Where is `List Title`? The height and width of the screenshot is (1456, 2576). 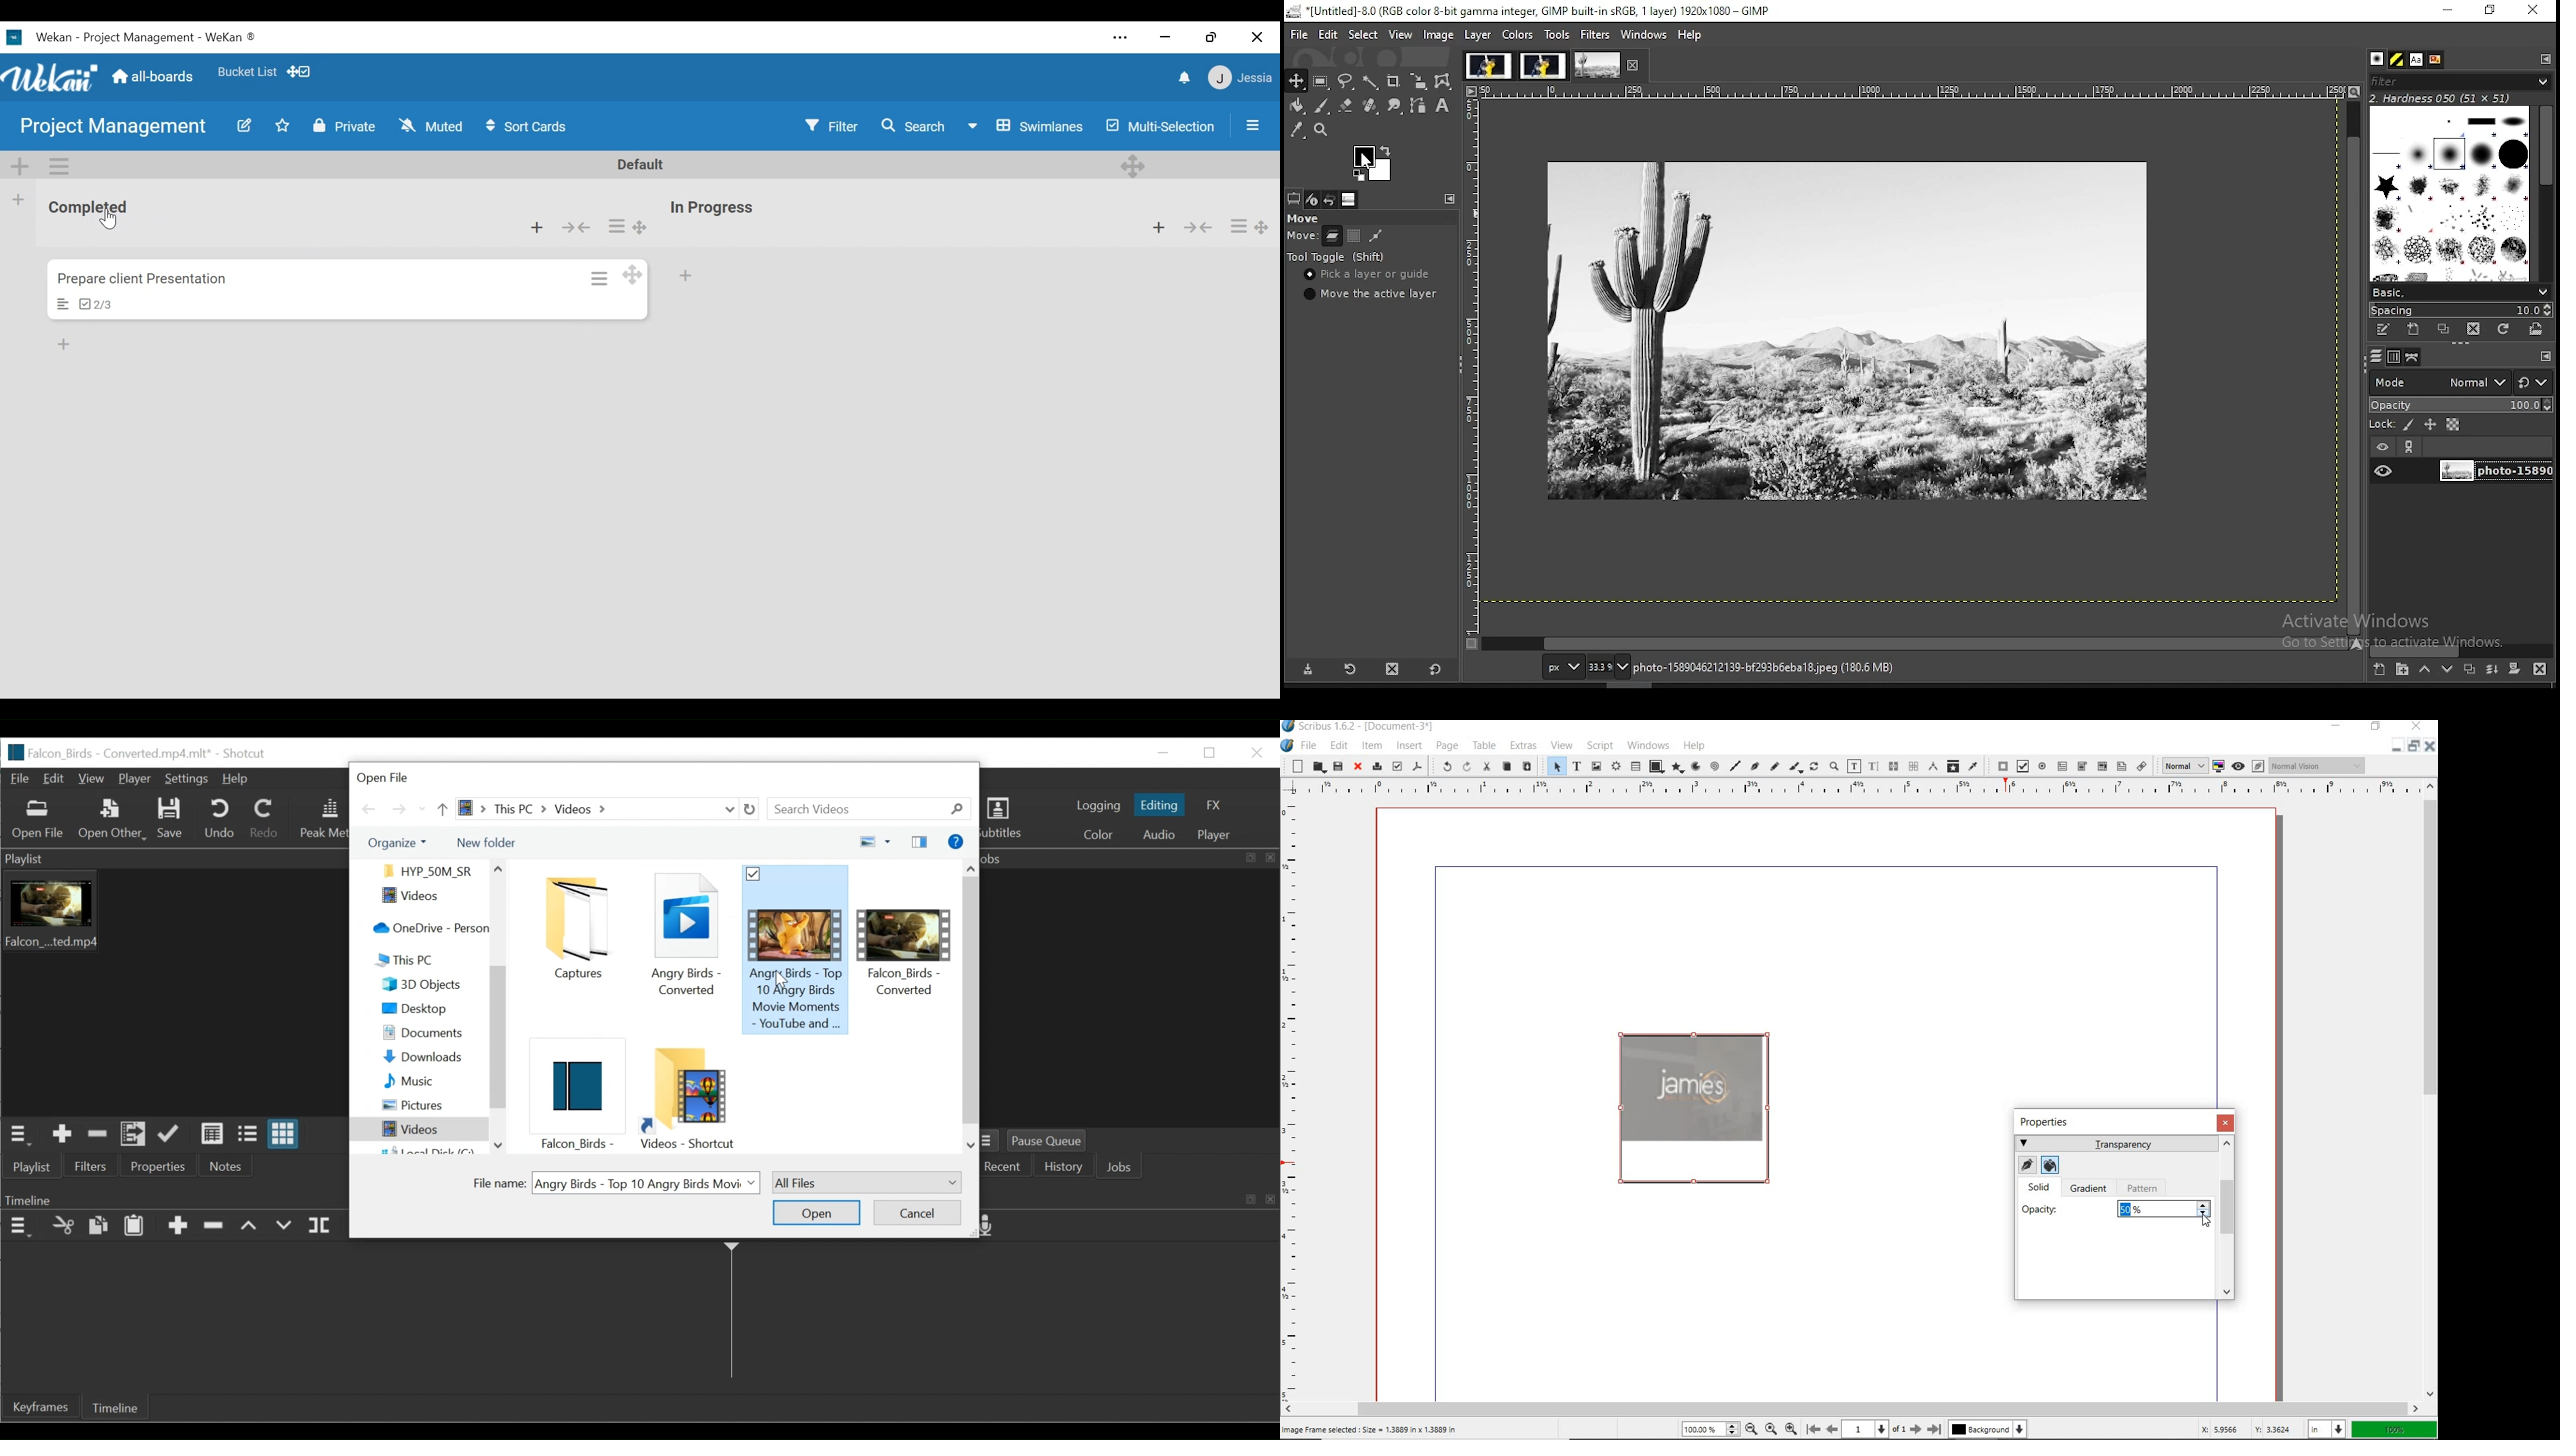 List Title is located at coordinates (101, 208).